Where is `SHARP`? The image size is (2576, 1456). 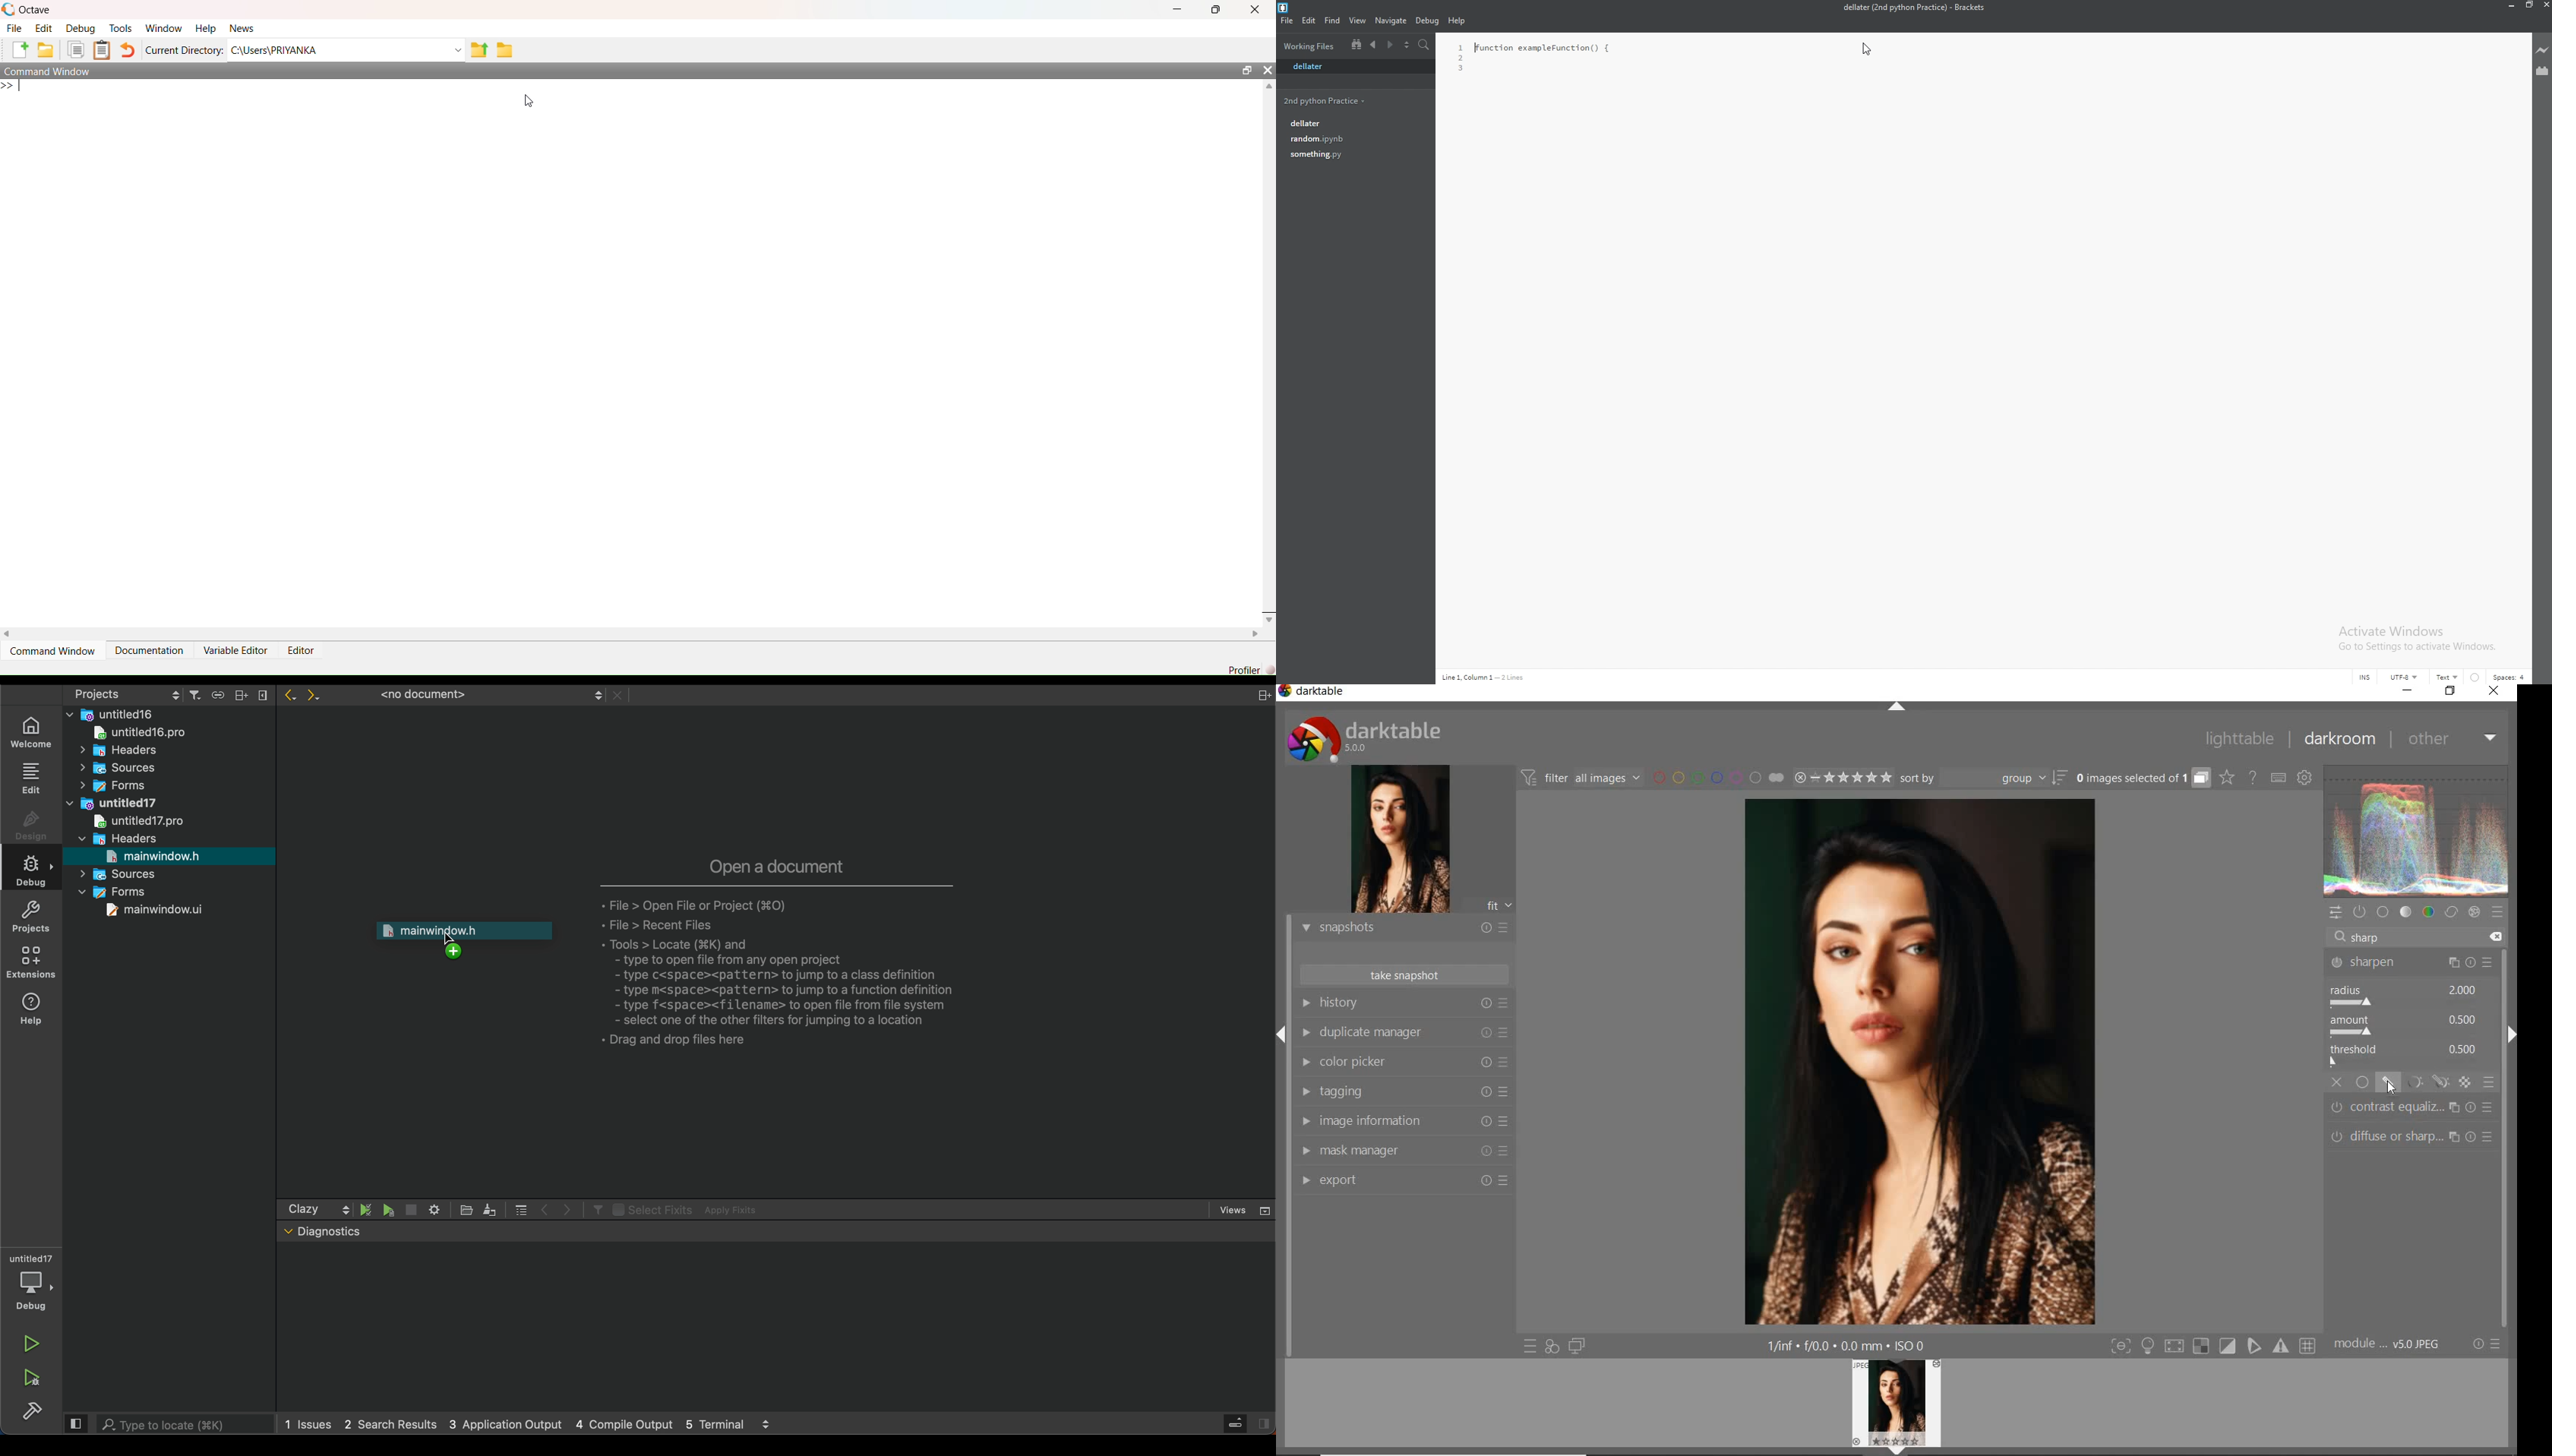
SHARP is located at coordinates (2371, 936).